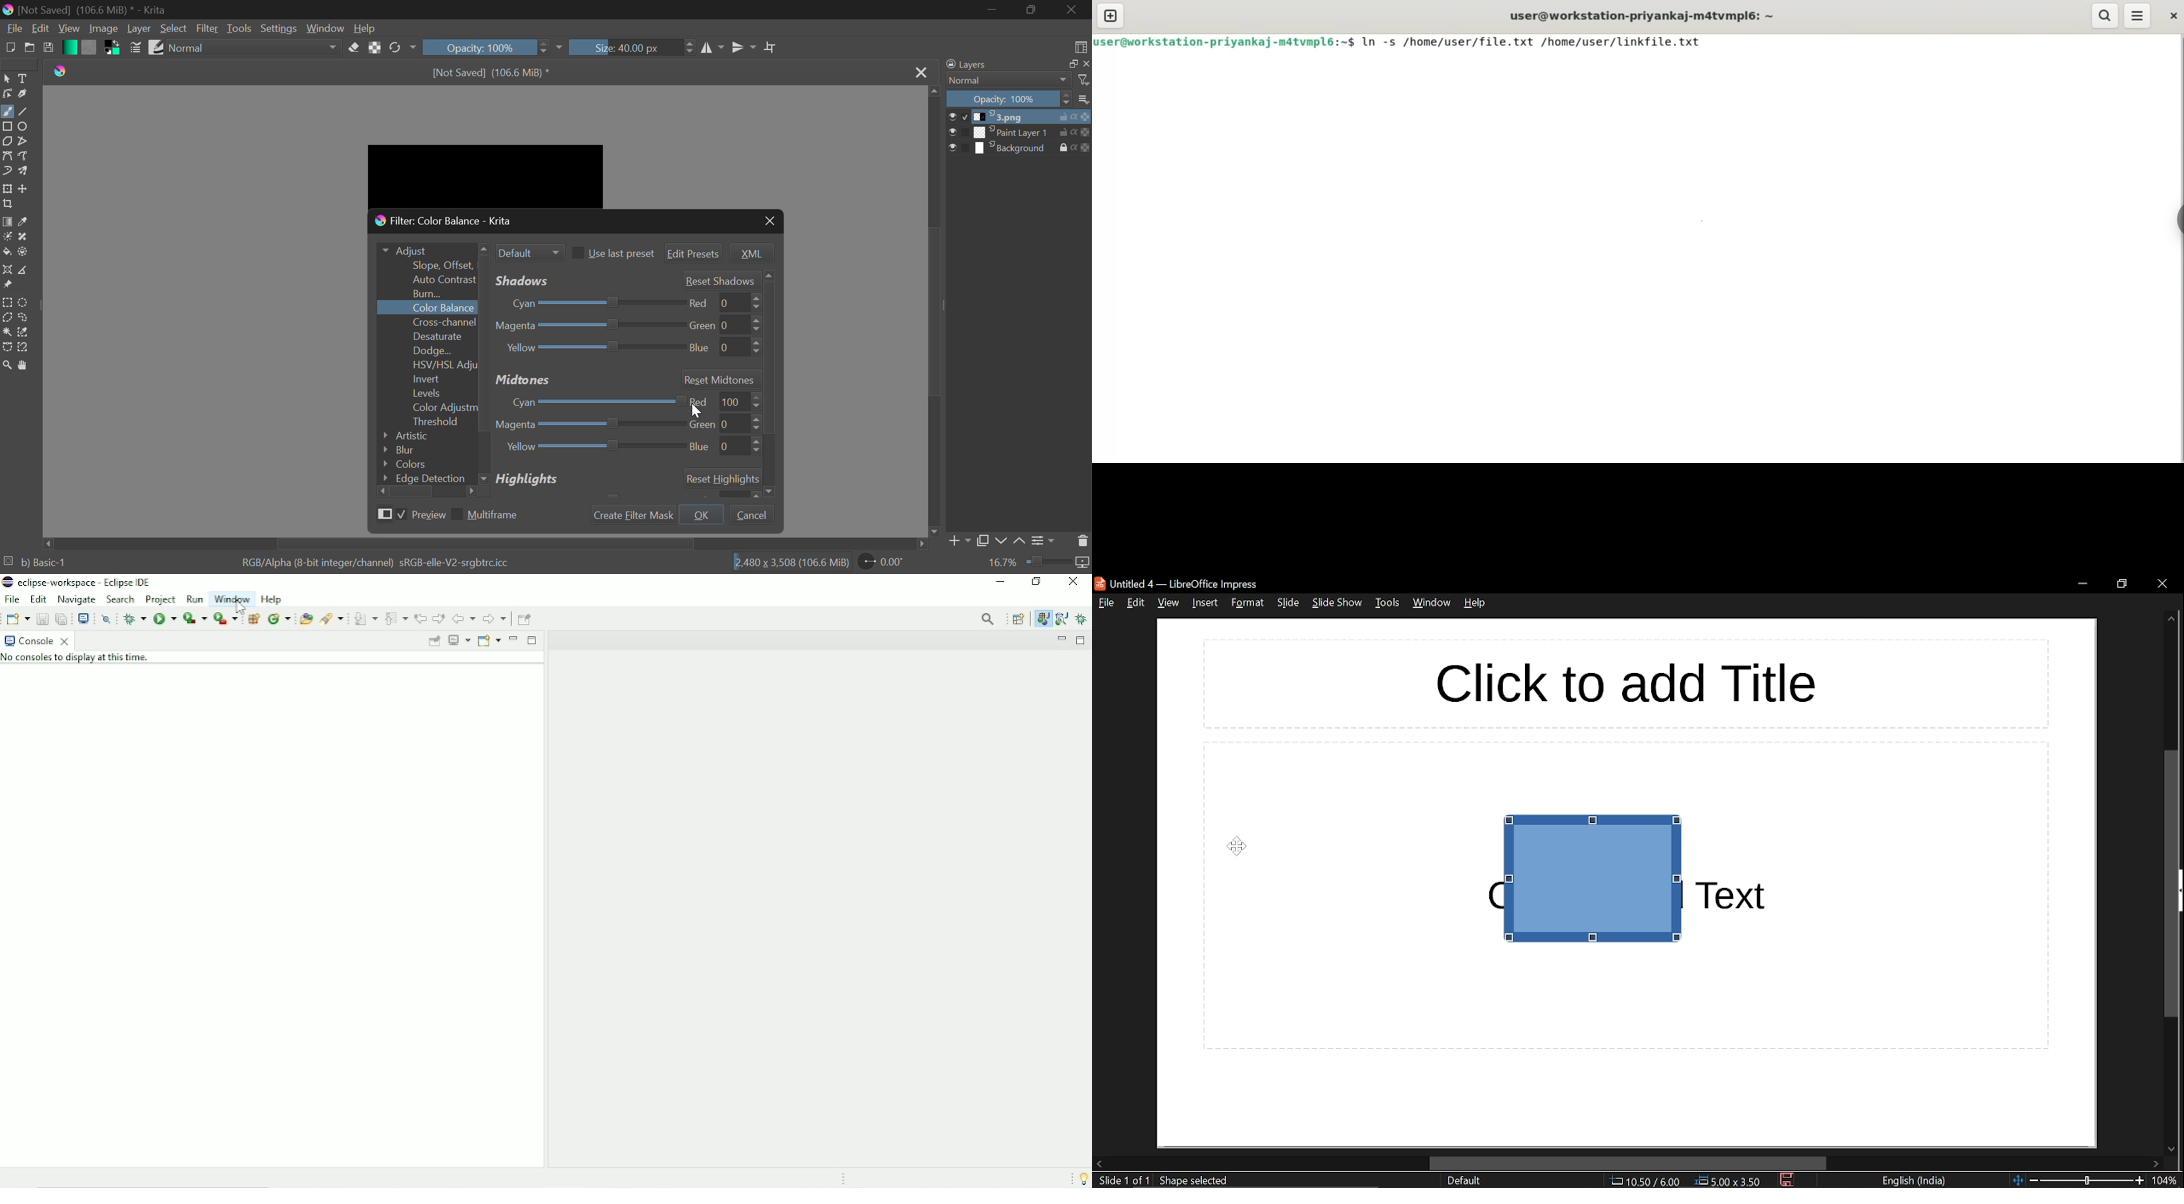 Image resolution: width=2184 pixels, height=1204 pixels. What do you see at coordinates (720, 424) in the screenshot?
I see `green` at bounding box center [720, 424].